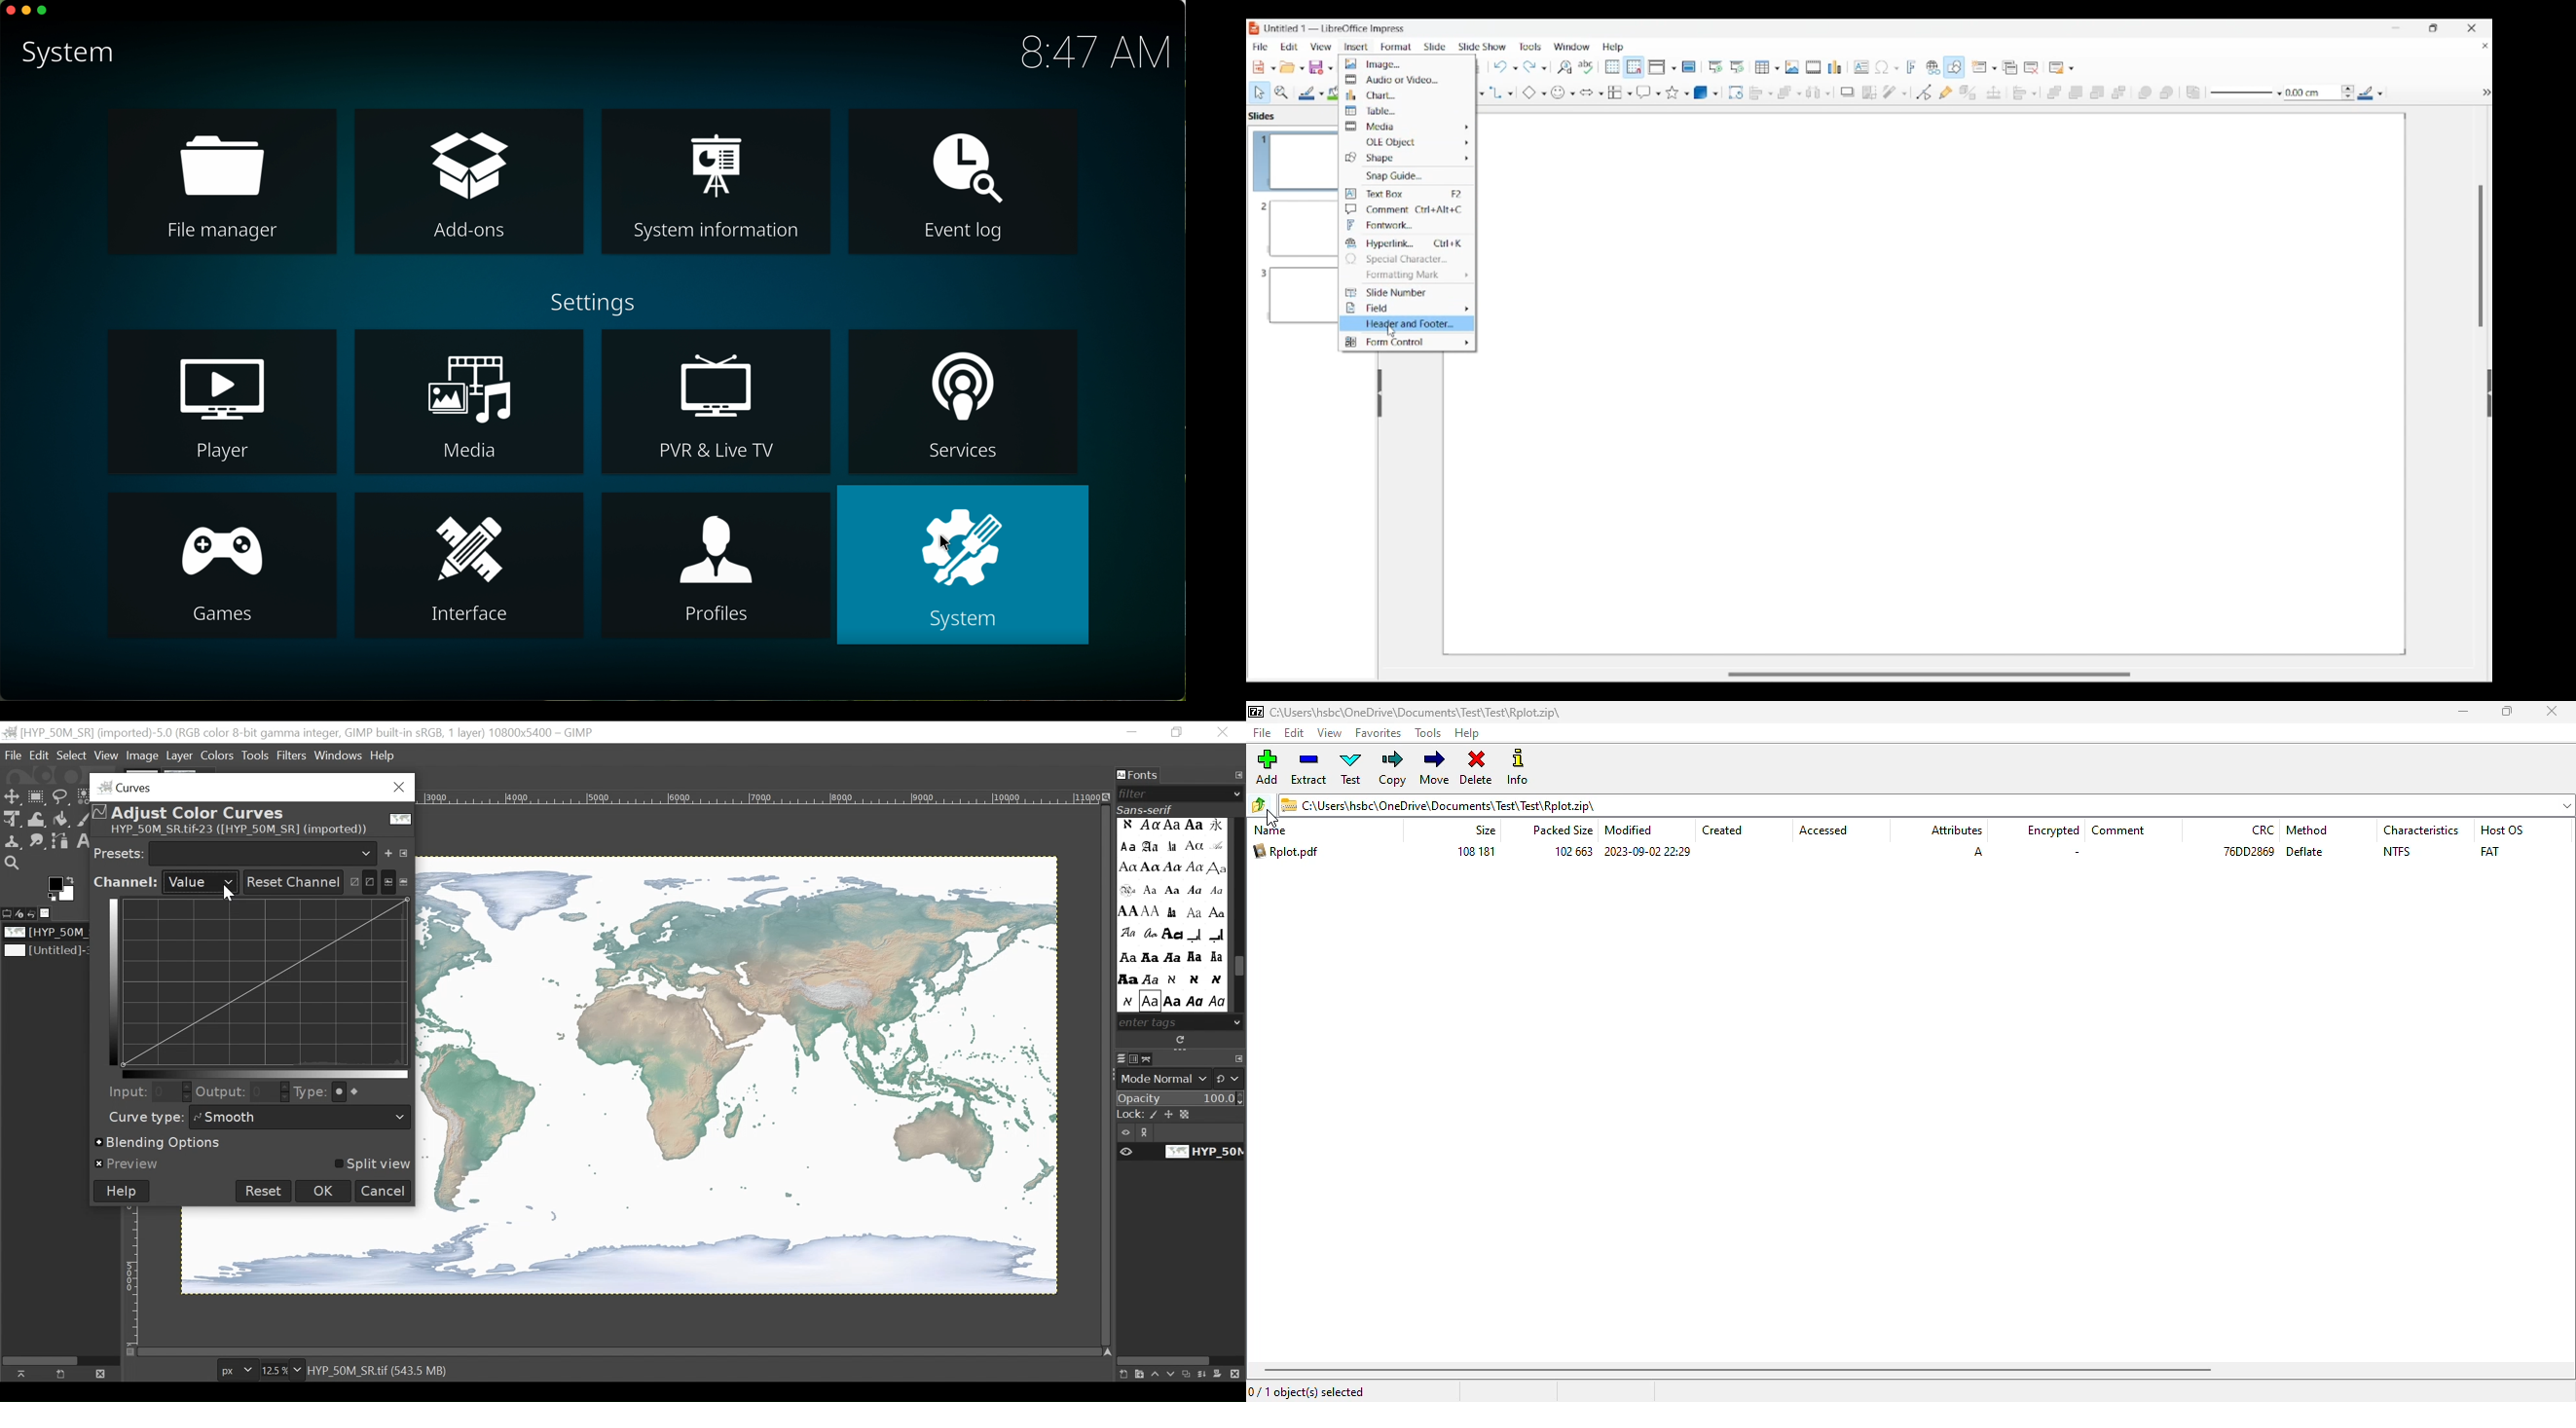  Describe the element at coordinates (2472, 28) in the screenshot. I see `Close interface` at that location.